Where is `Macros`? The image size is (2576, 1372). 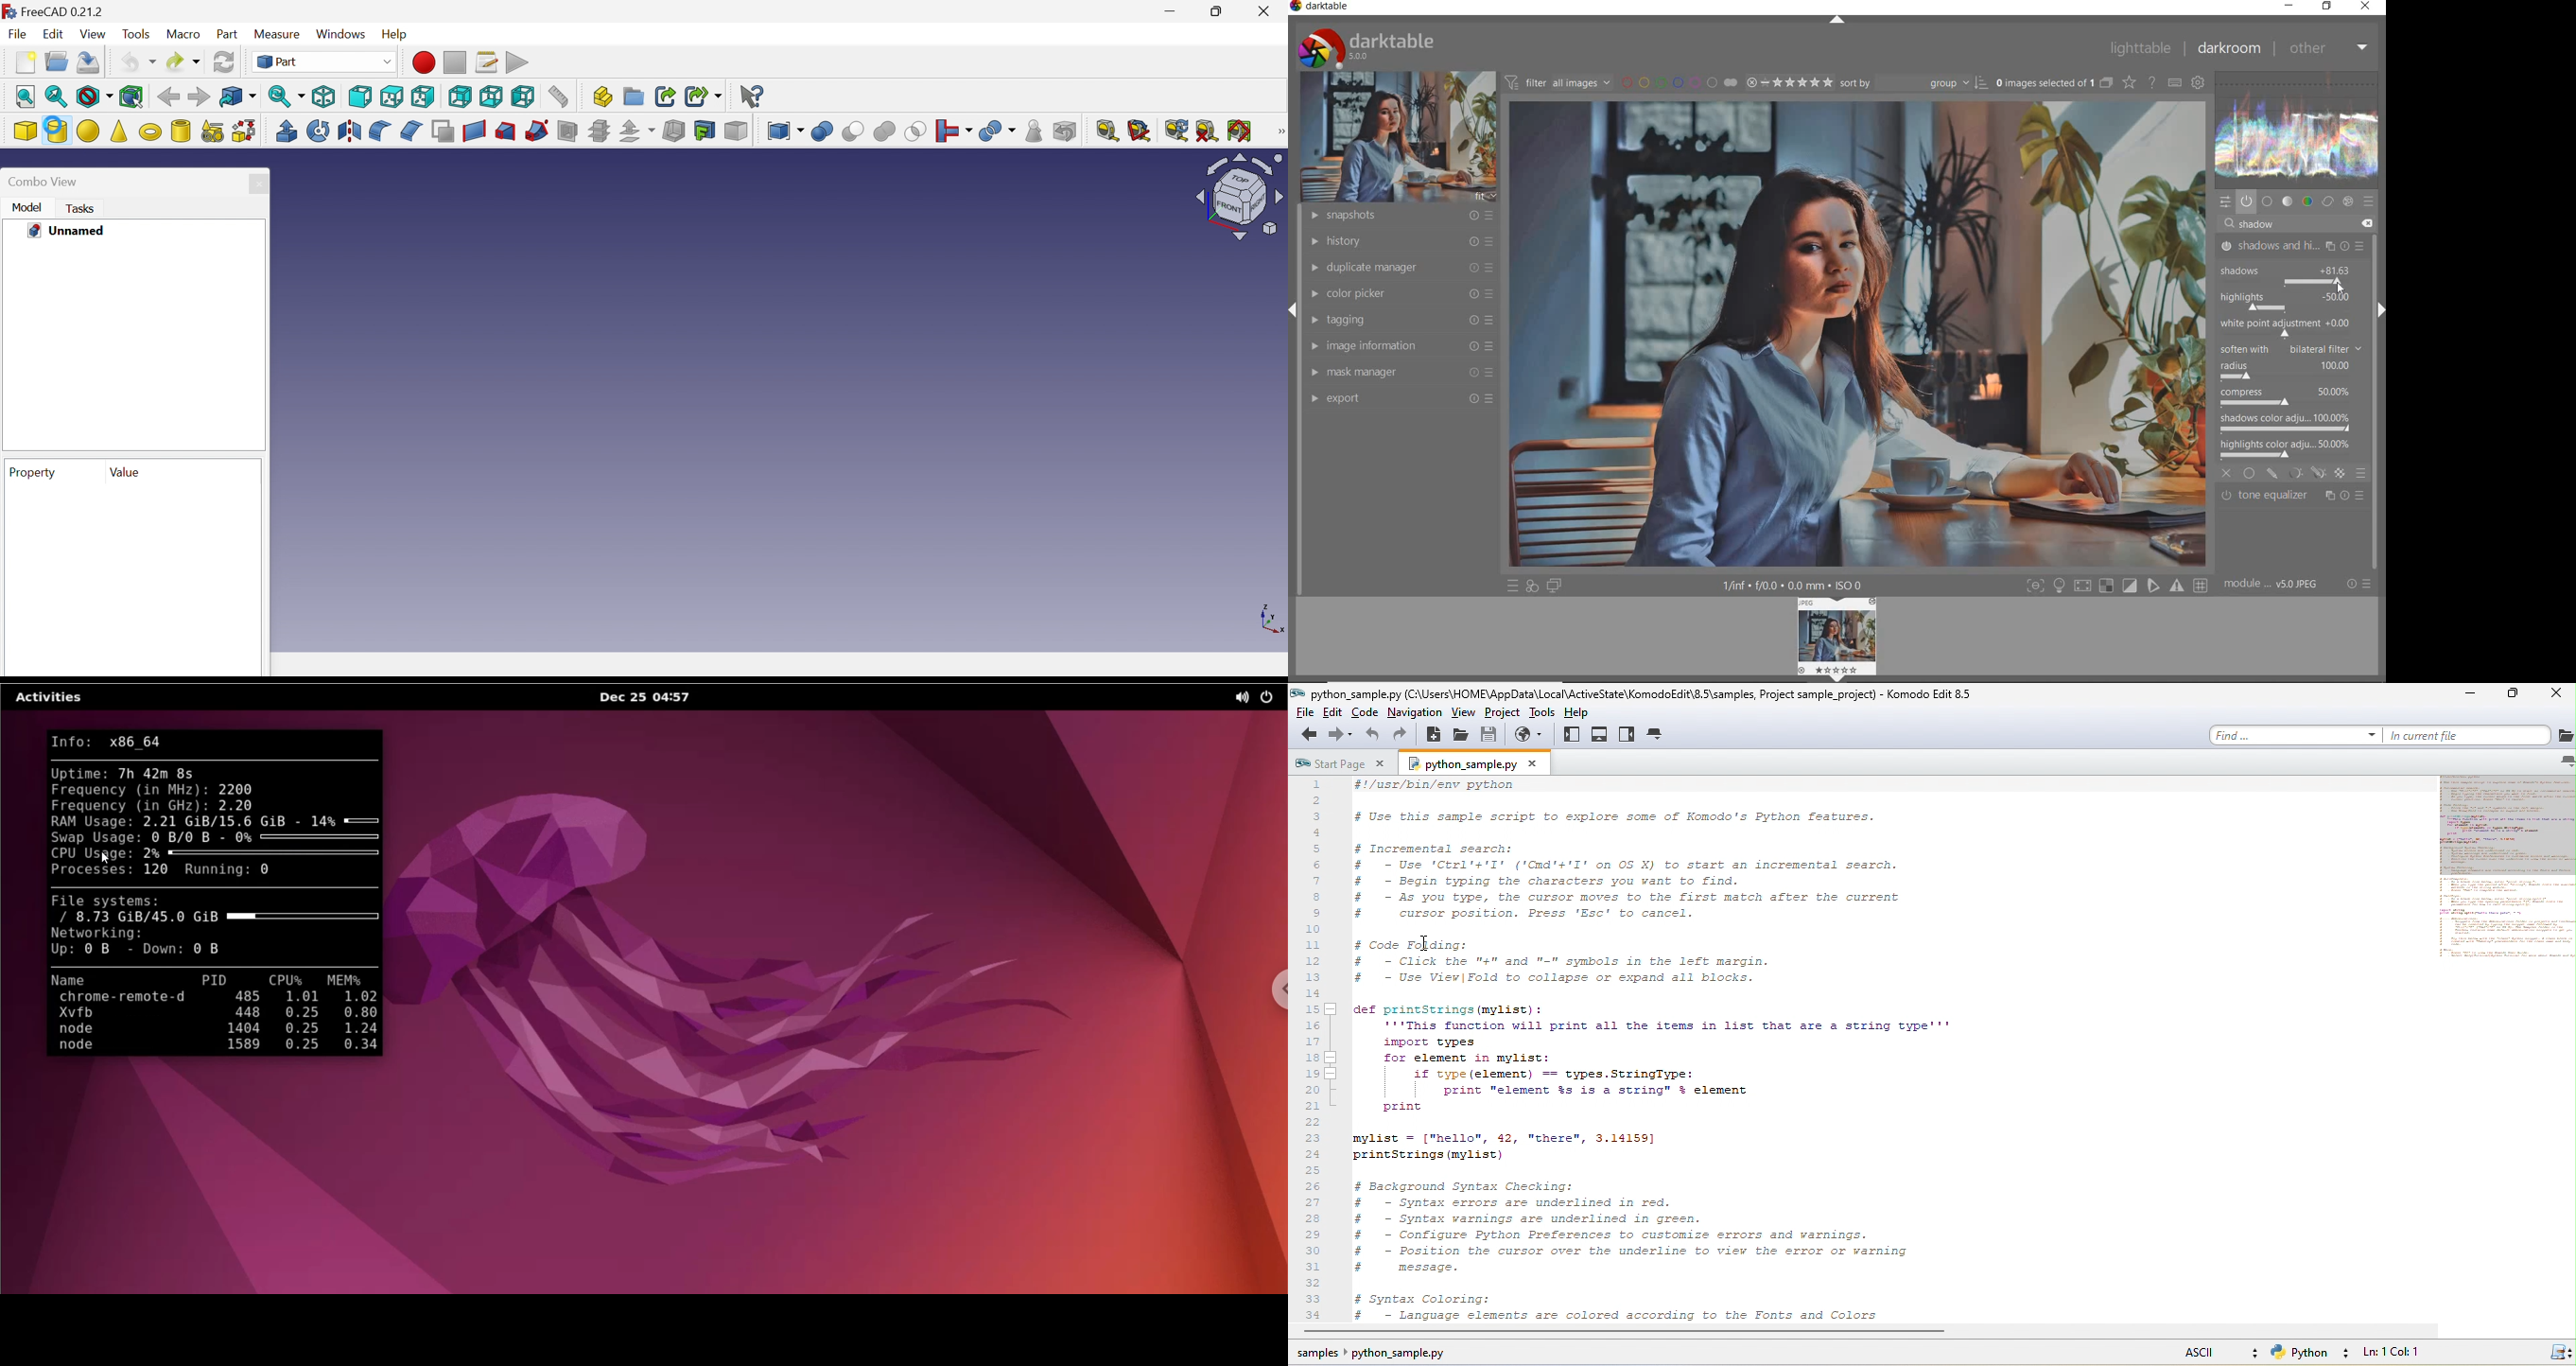 Macros is located at coordinates (486, 61).